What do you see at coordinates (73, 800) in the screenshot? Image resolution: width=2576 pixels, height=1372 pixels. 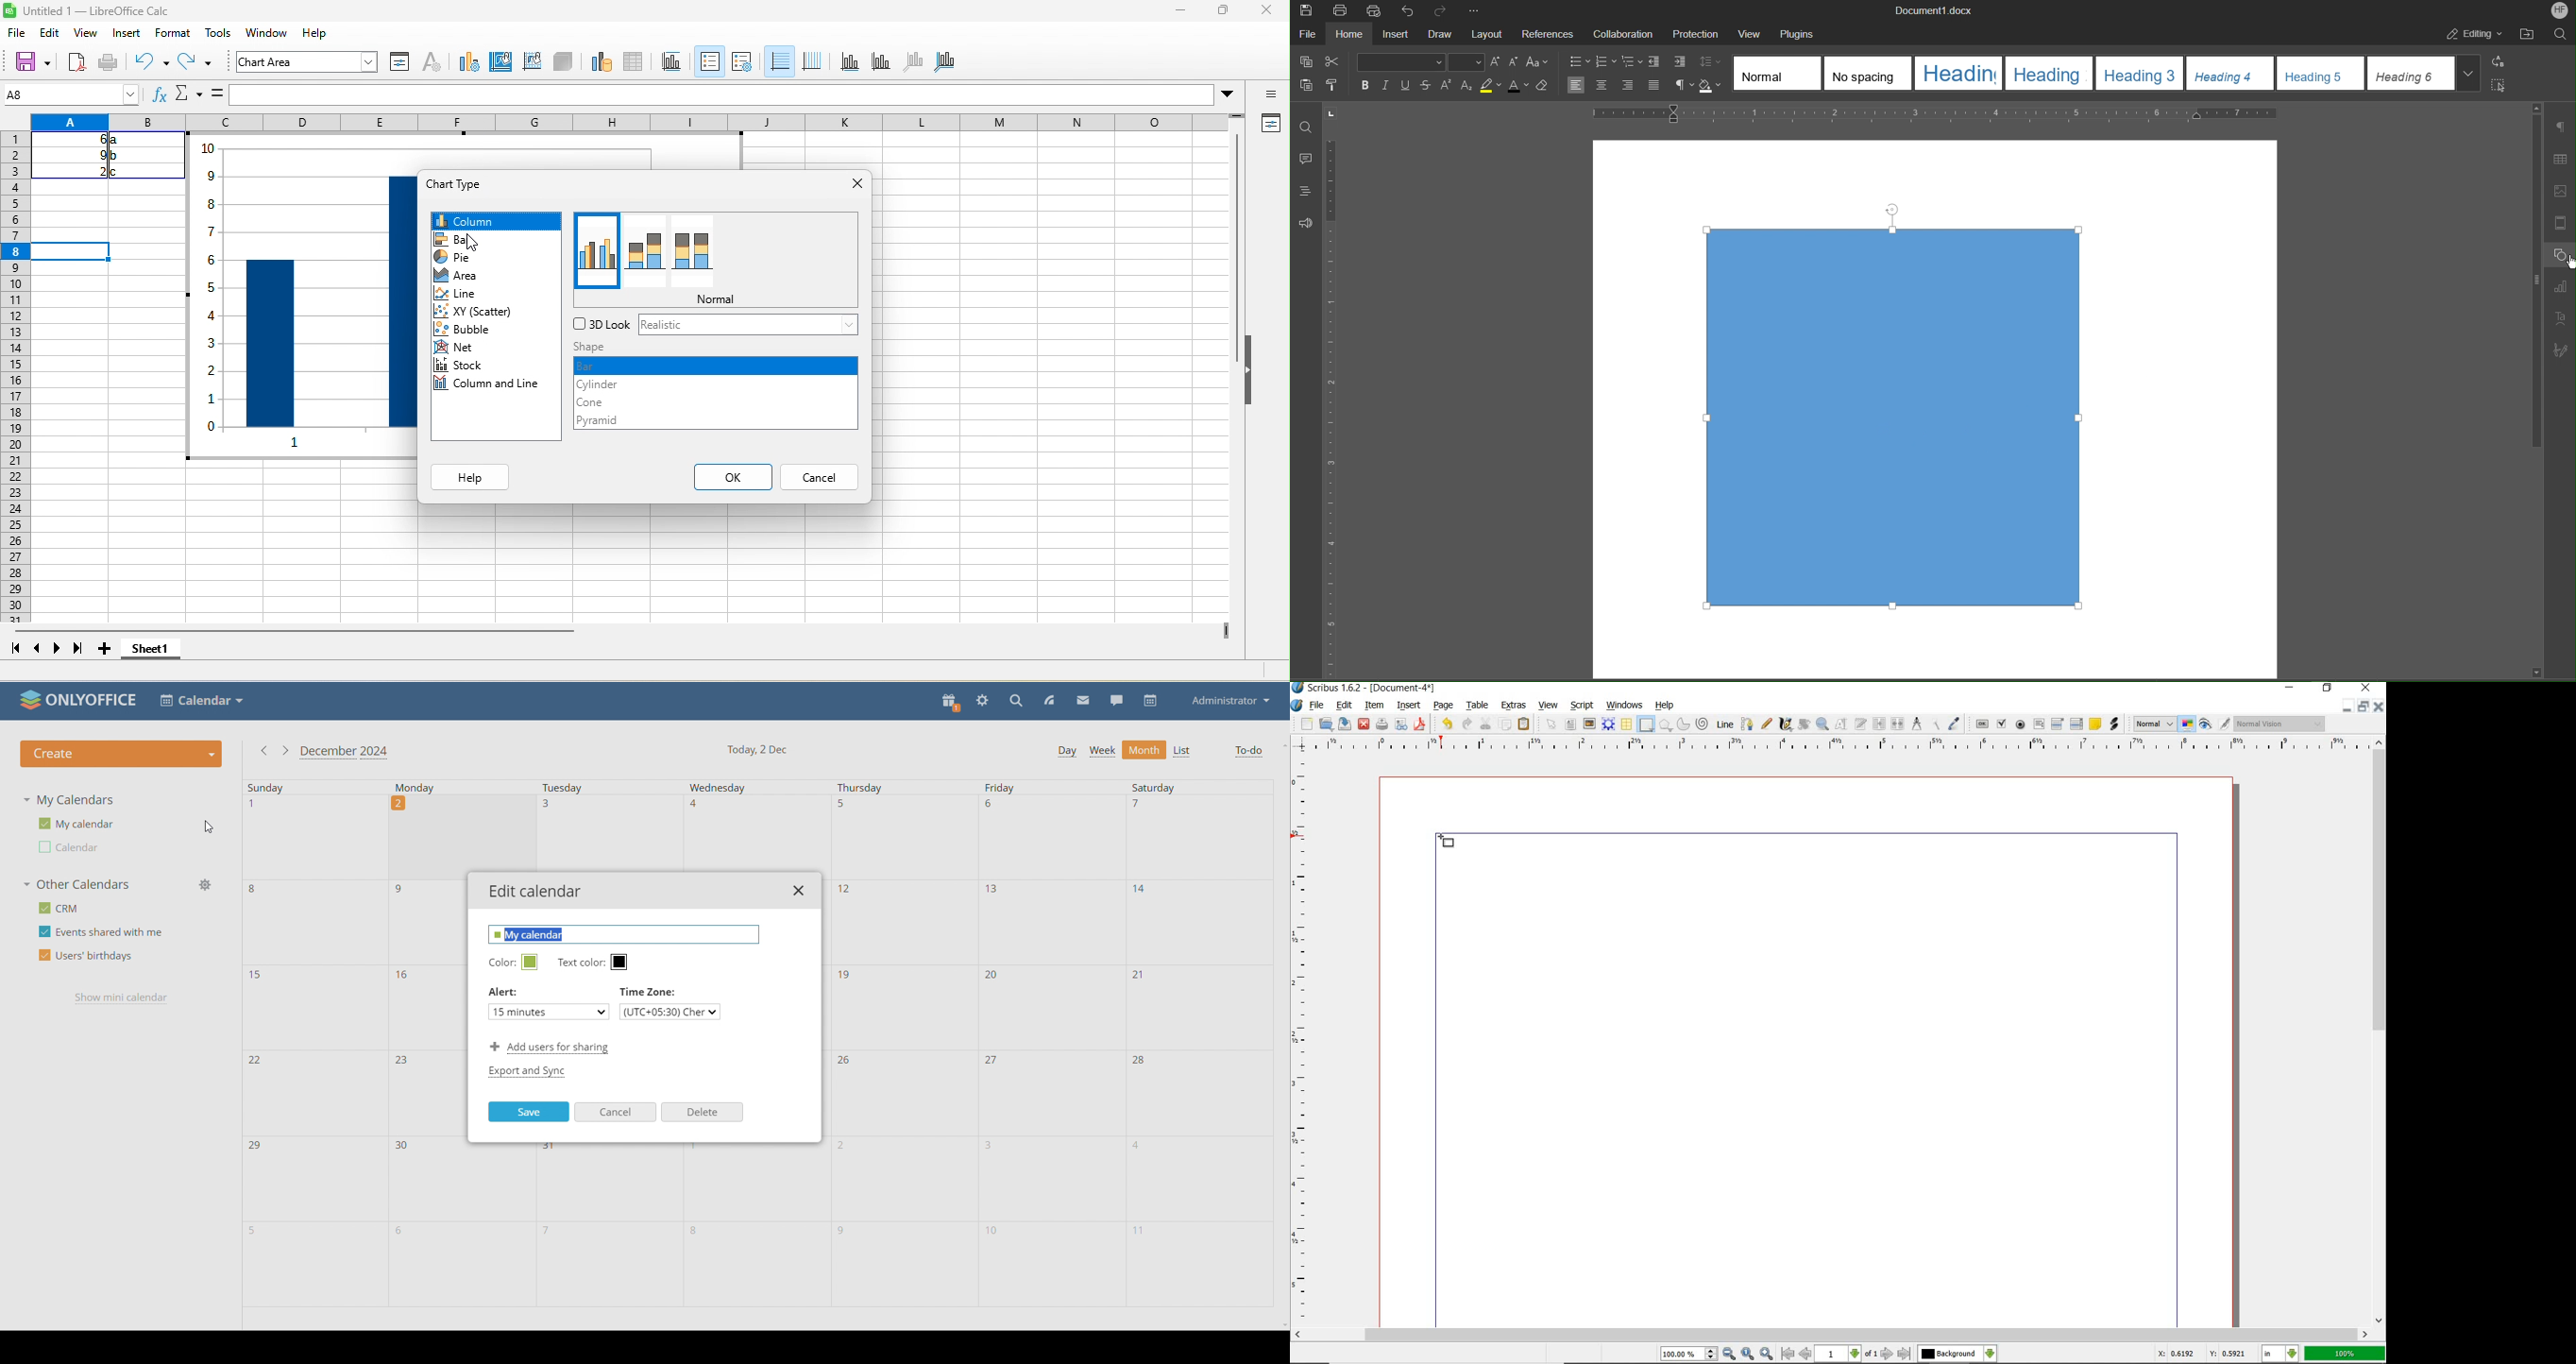 I see `my calendars` at bounding box center [73, 800].